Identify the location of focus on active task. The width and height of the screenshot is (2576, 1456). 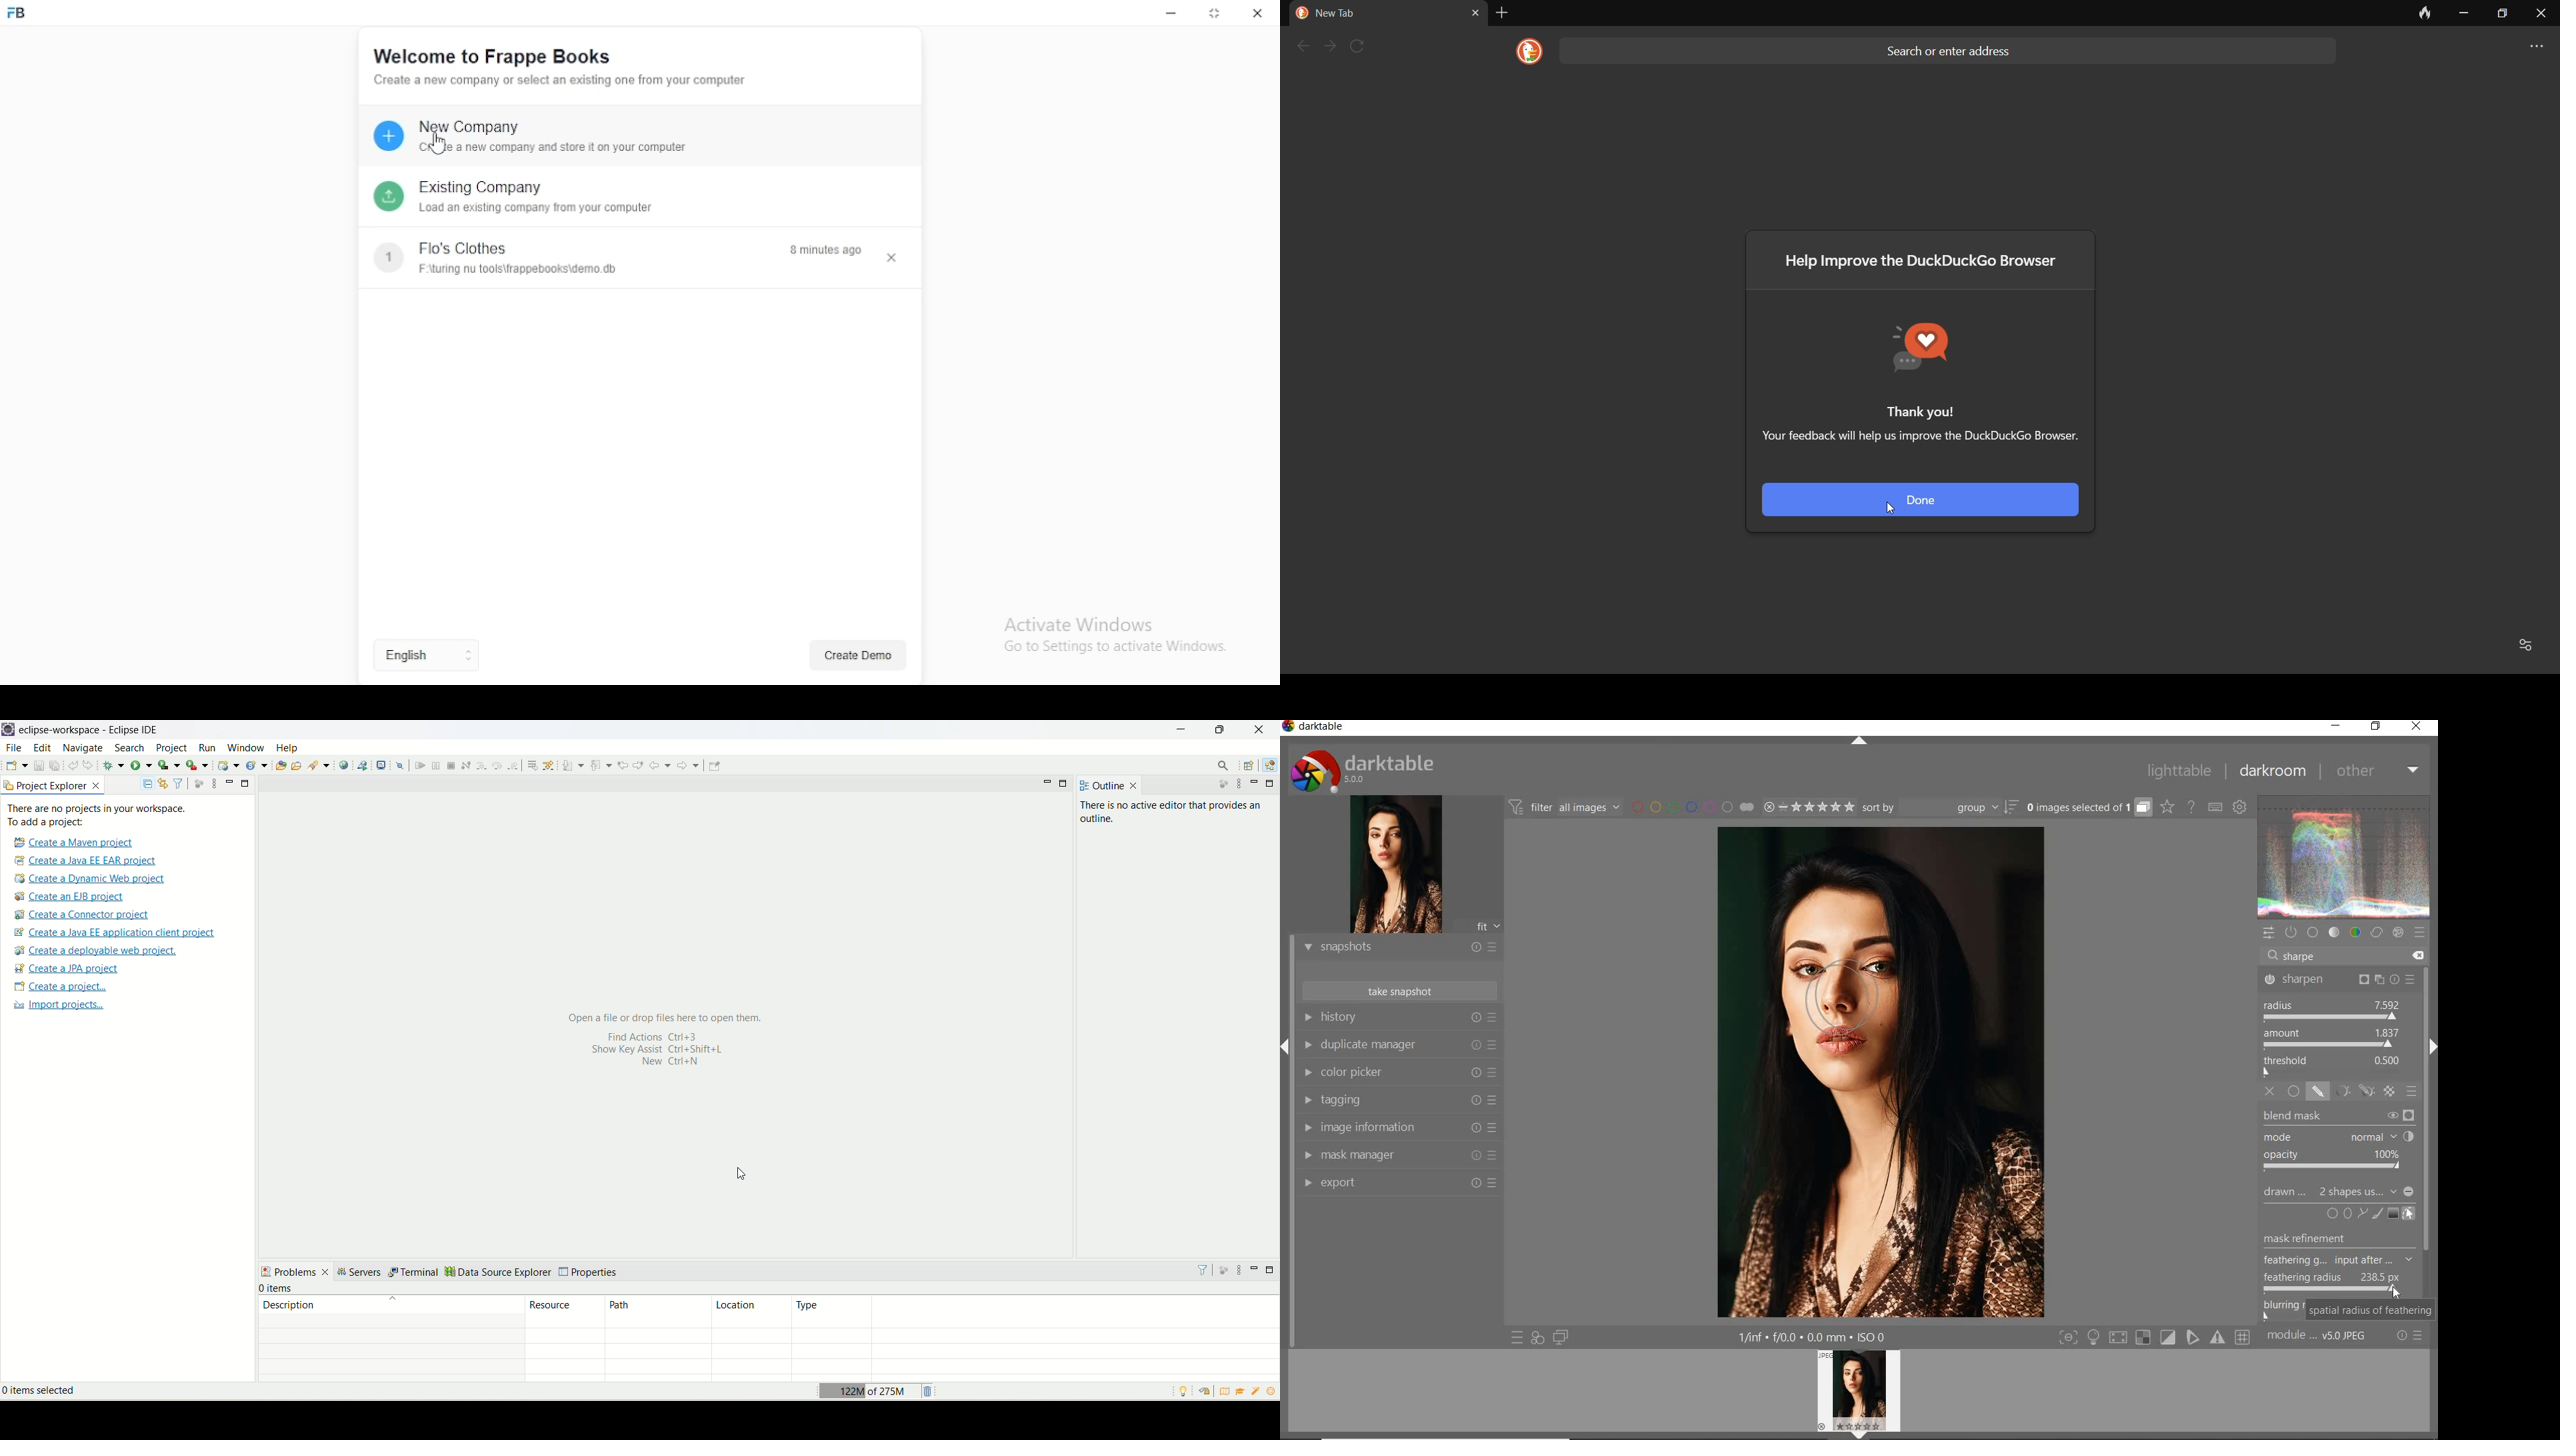
(1222, 1269).